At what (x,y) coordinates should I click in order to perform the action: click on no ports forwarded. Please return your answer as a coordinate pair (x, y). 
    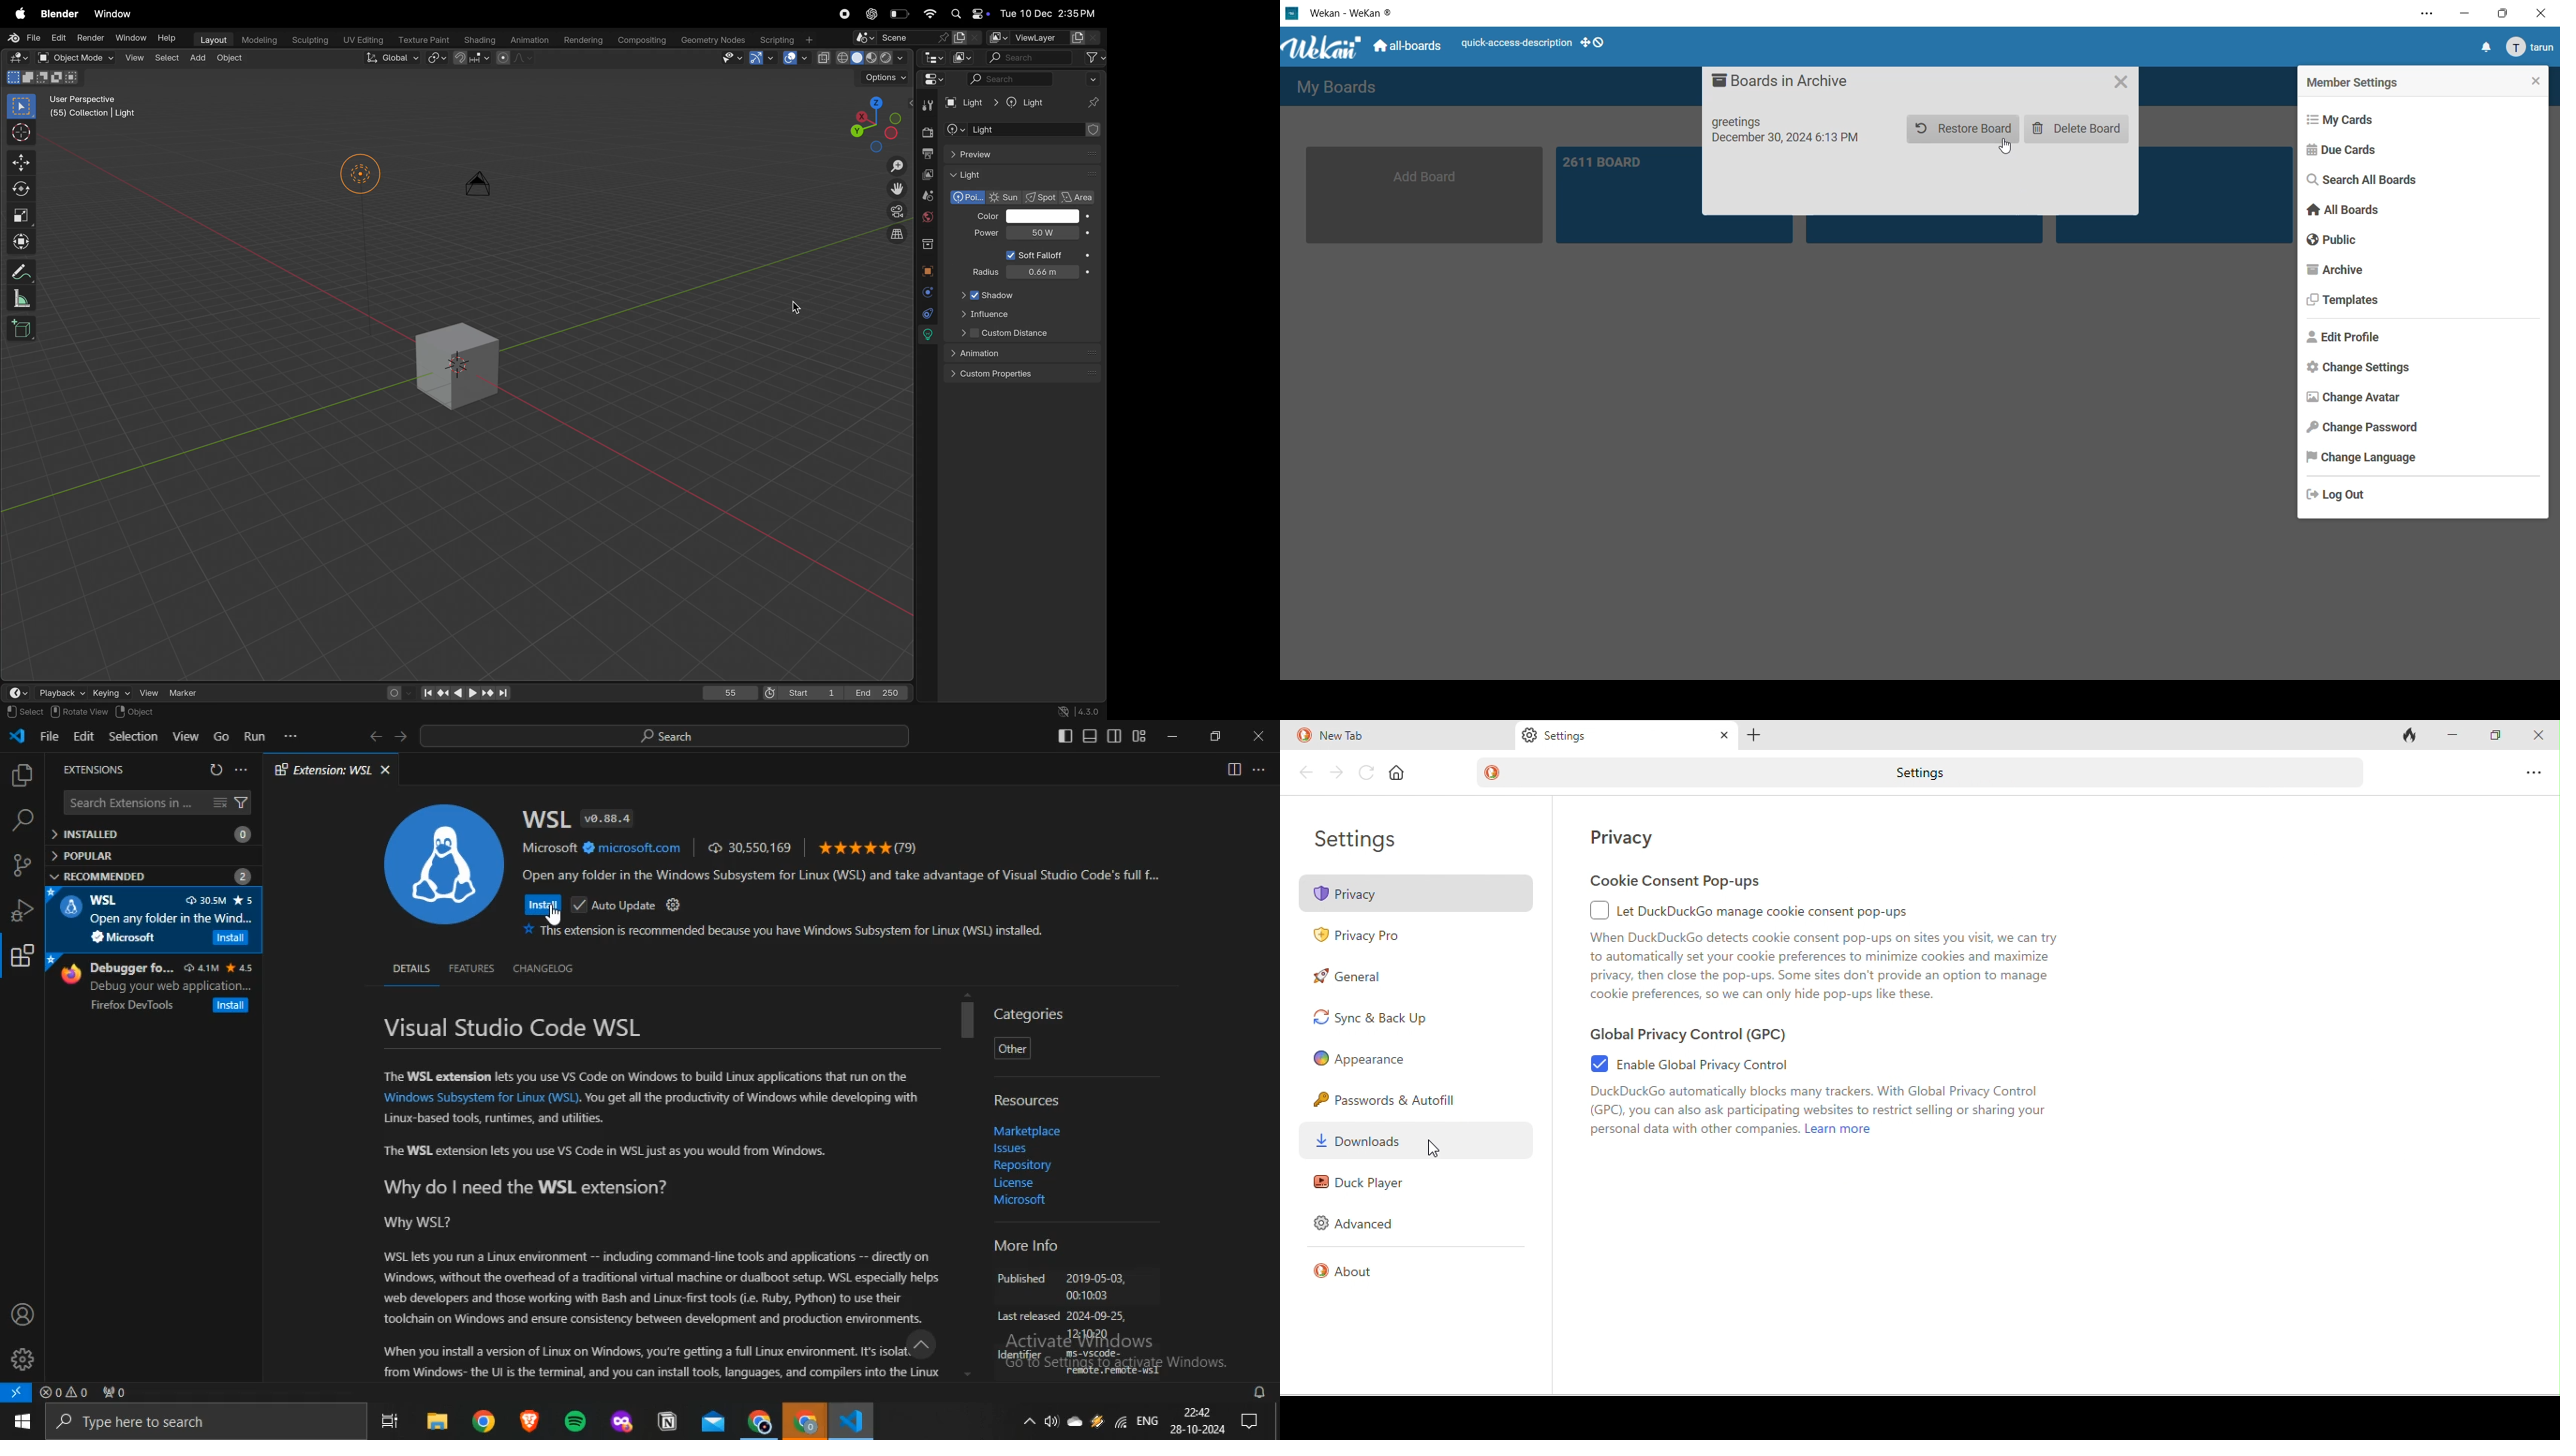
    Looking at the image, I should click on (115, 1392).